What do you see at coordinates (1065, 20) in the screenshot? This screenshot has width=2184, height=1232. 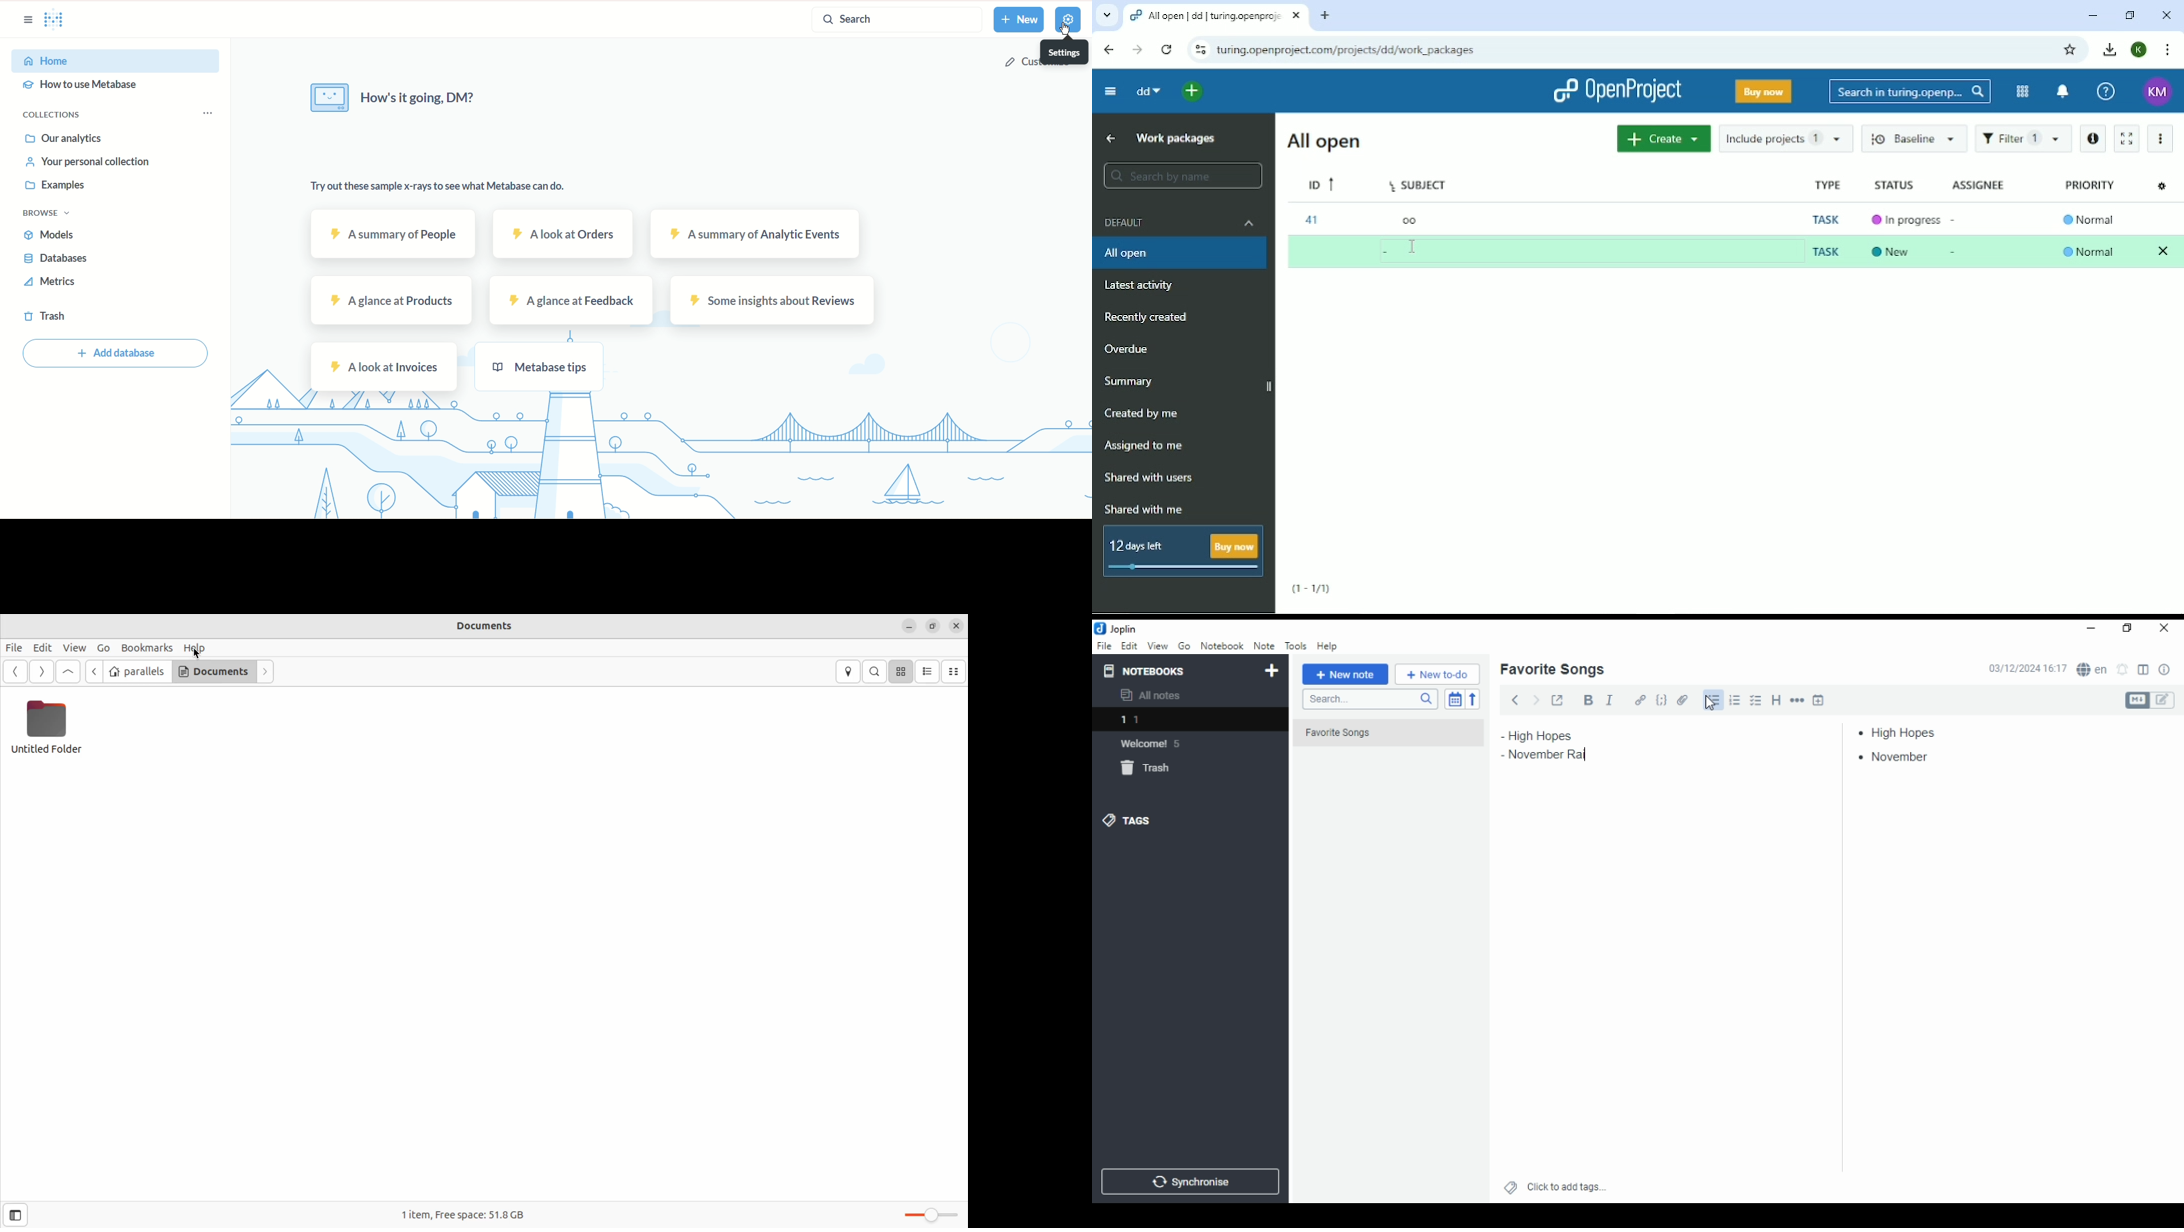 I see `settings` at bounding box center [1065, 20].